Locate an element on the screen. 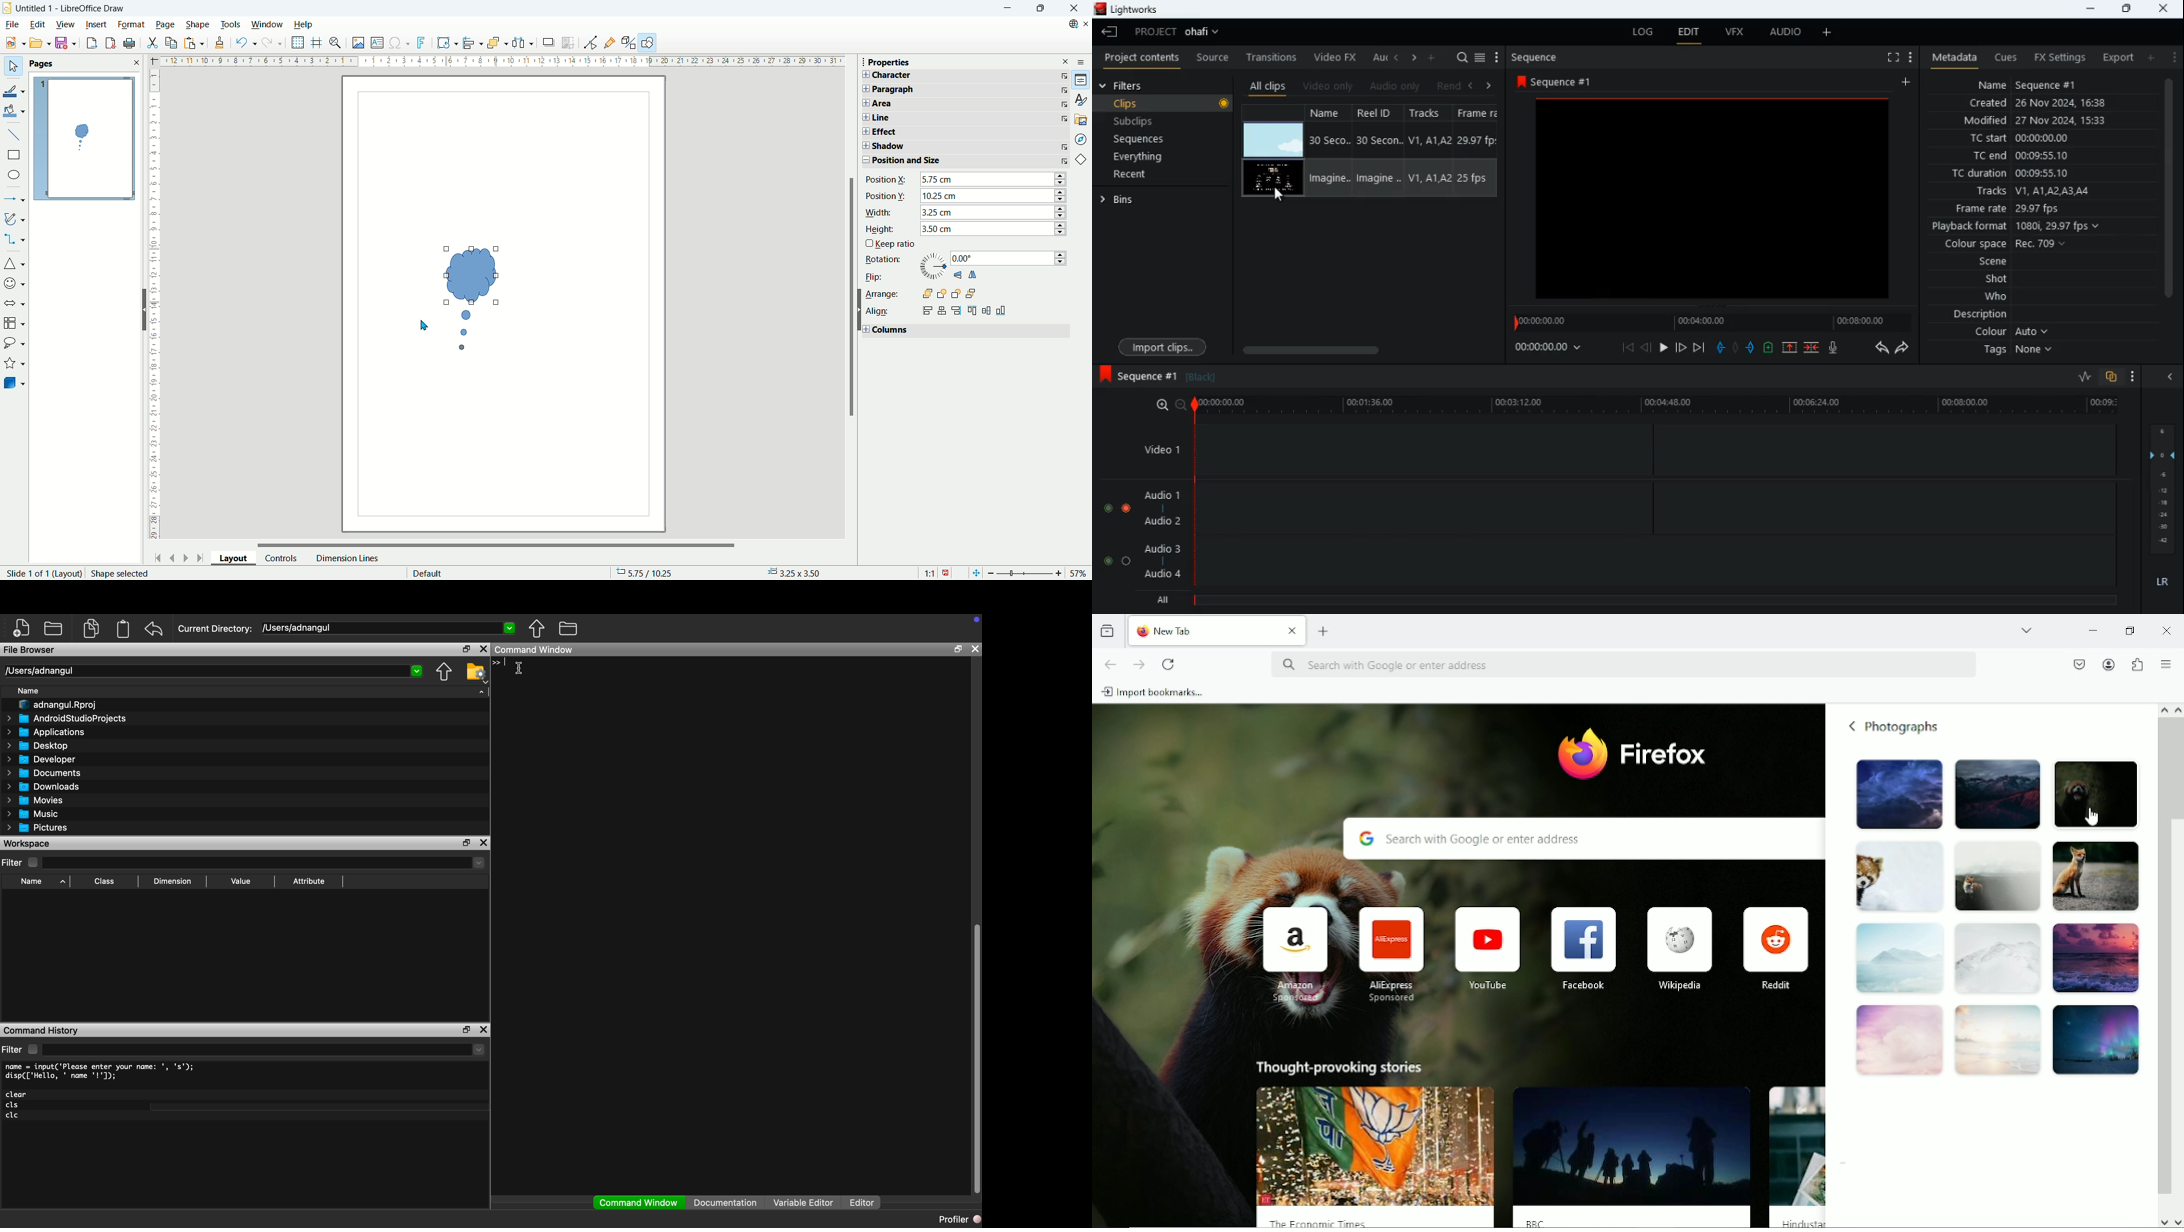  point edit mode is located at coordinates (590, 43).